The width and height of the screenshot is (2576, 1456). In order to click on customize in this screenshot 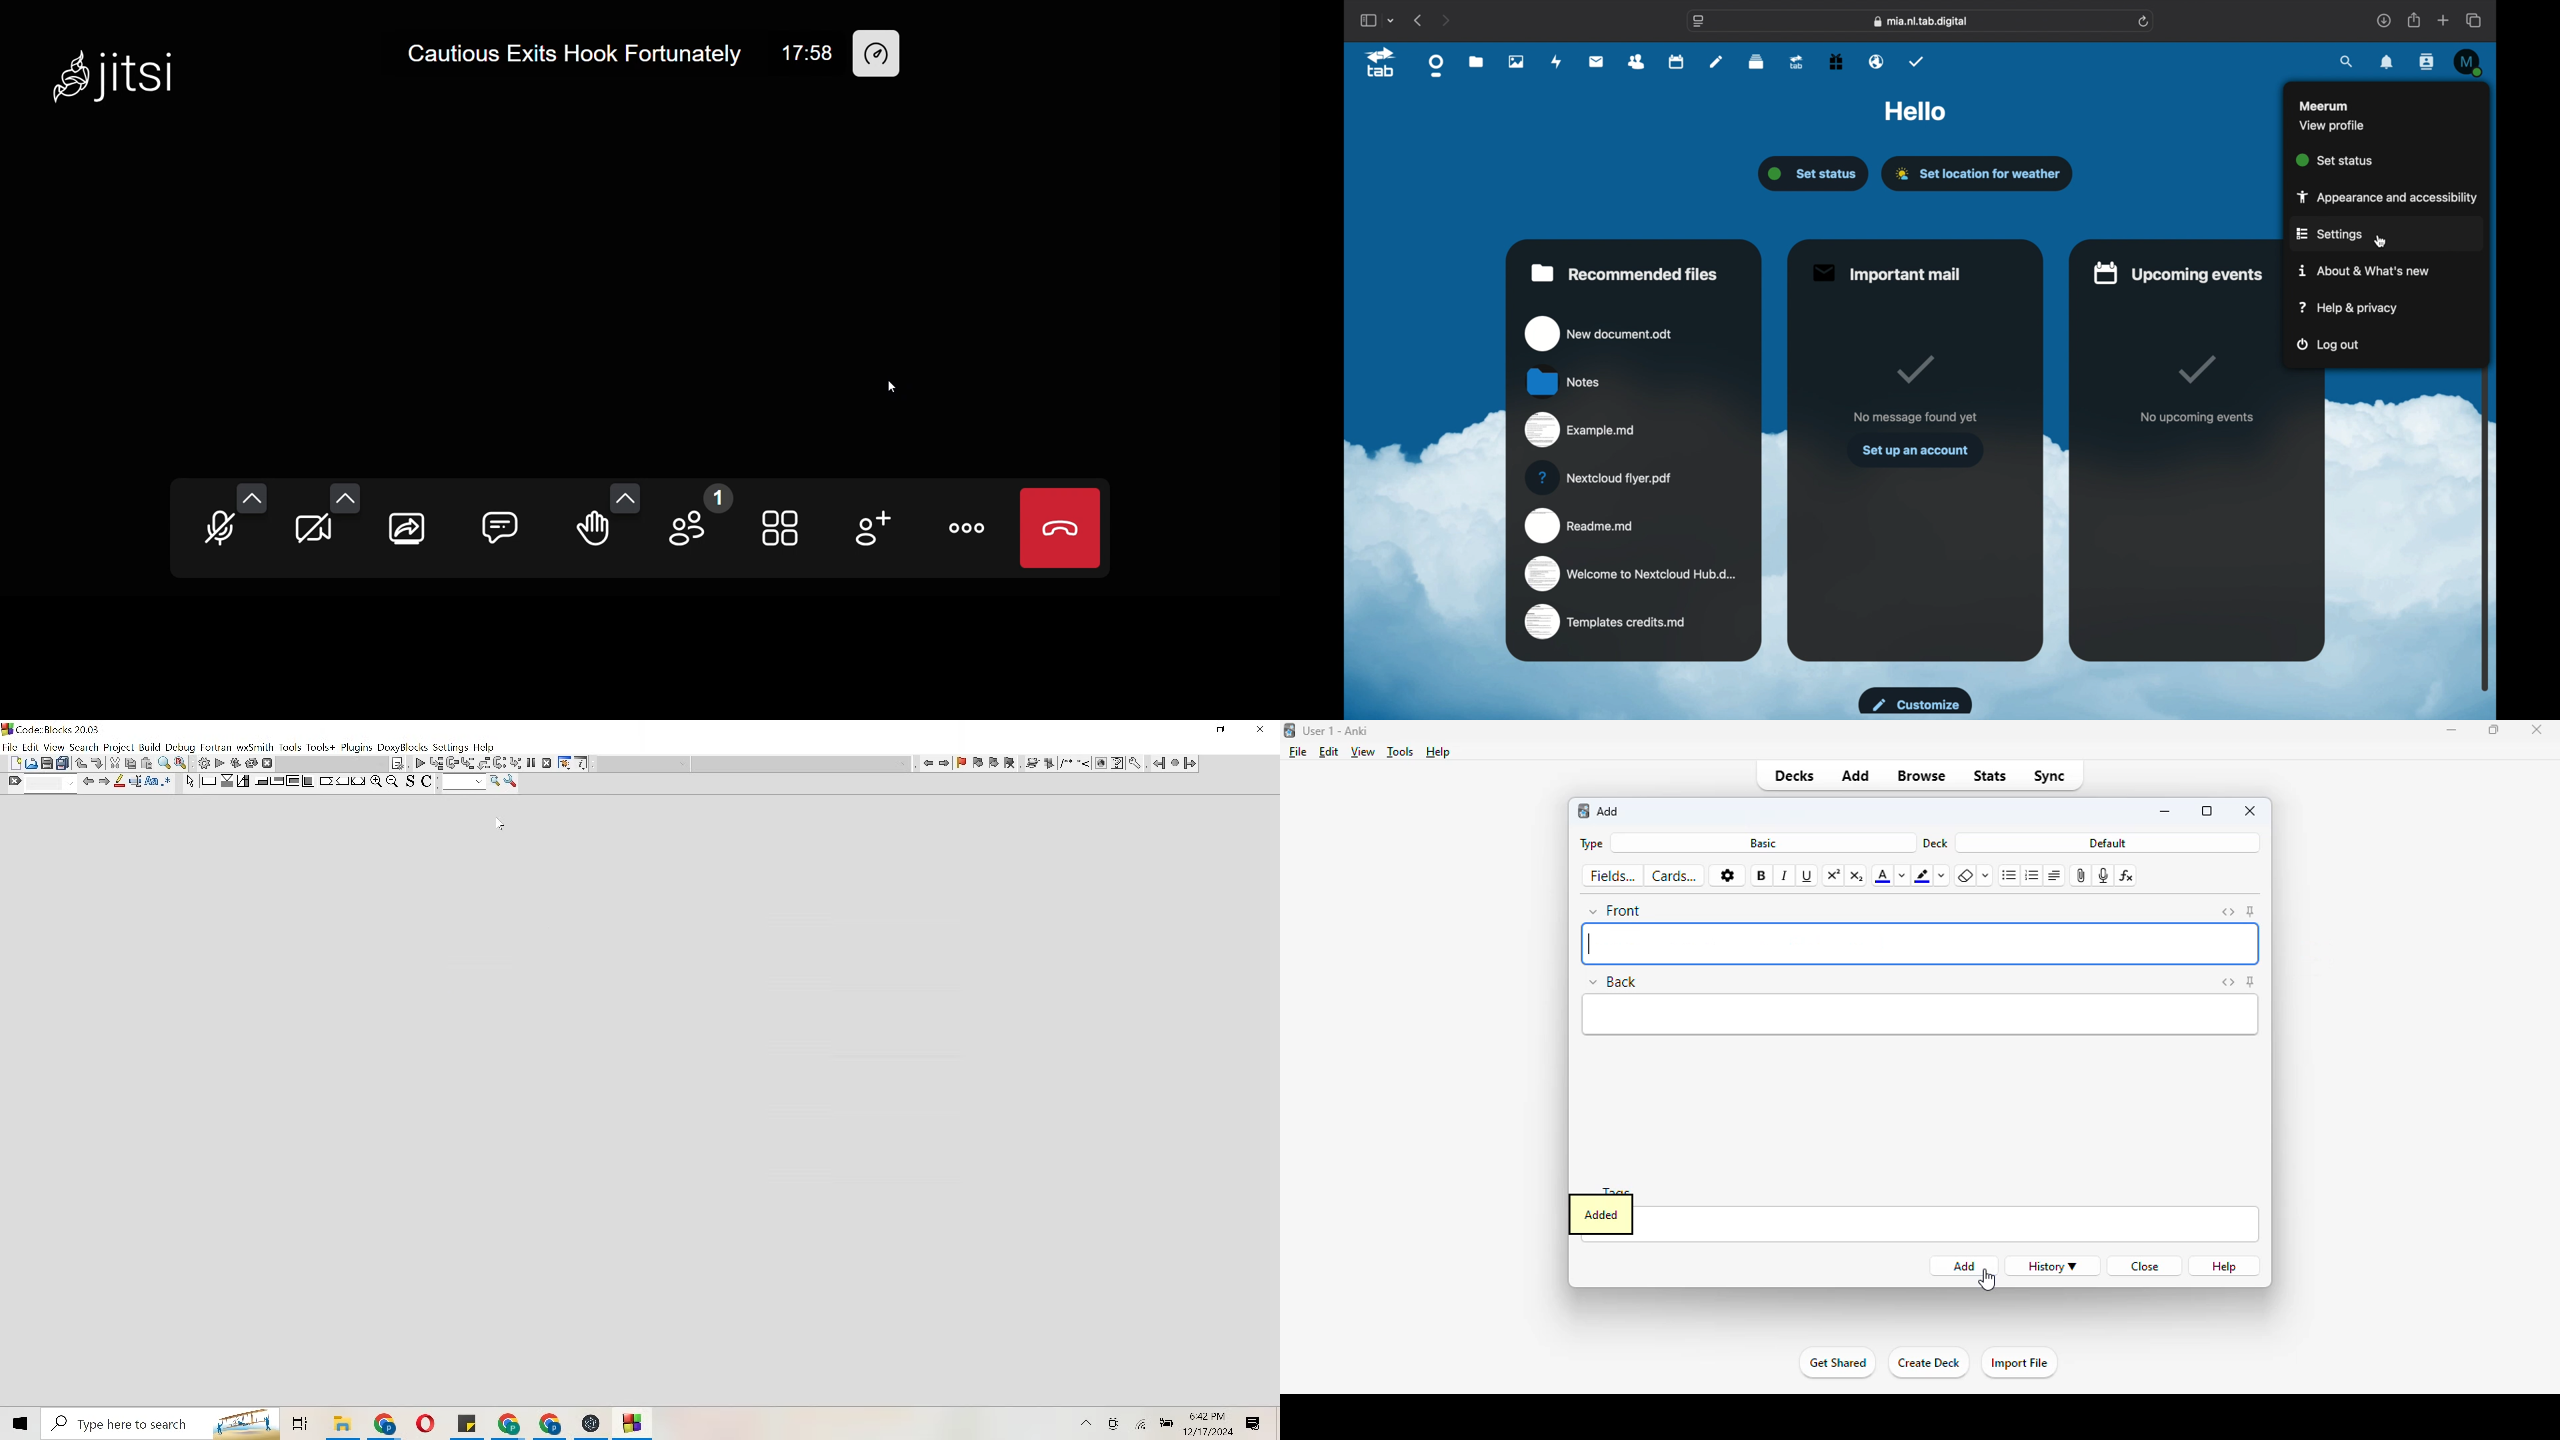, I will do `click(1915, 701)`.